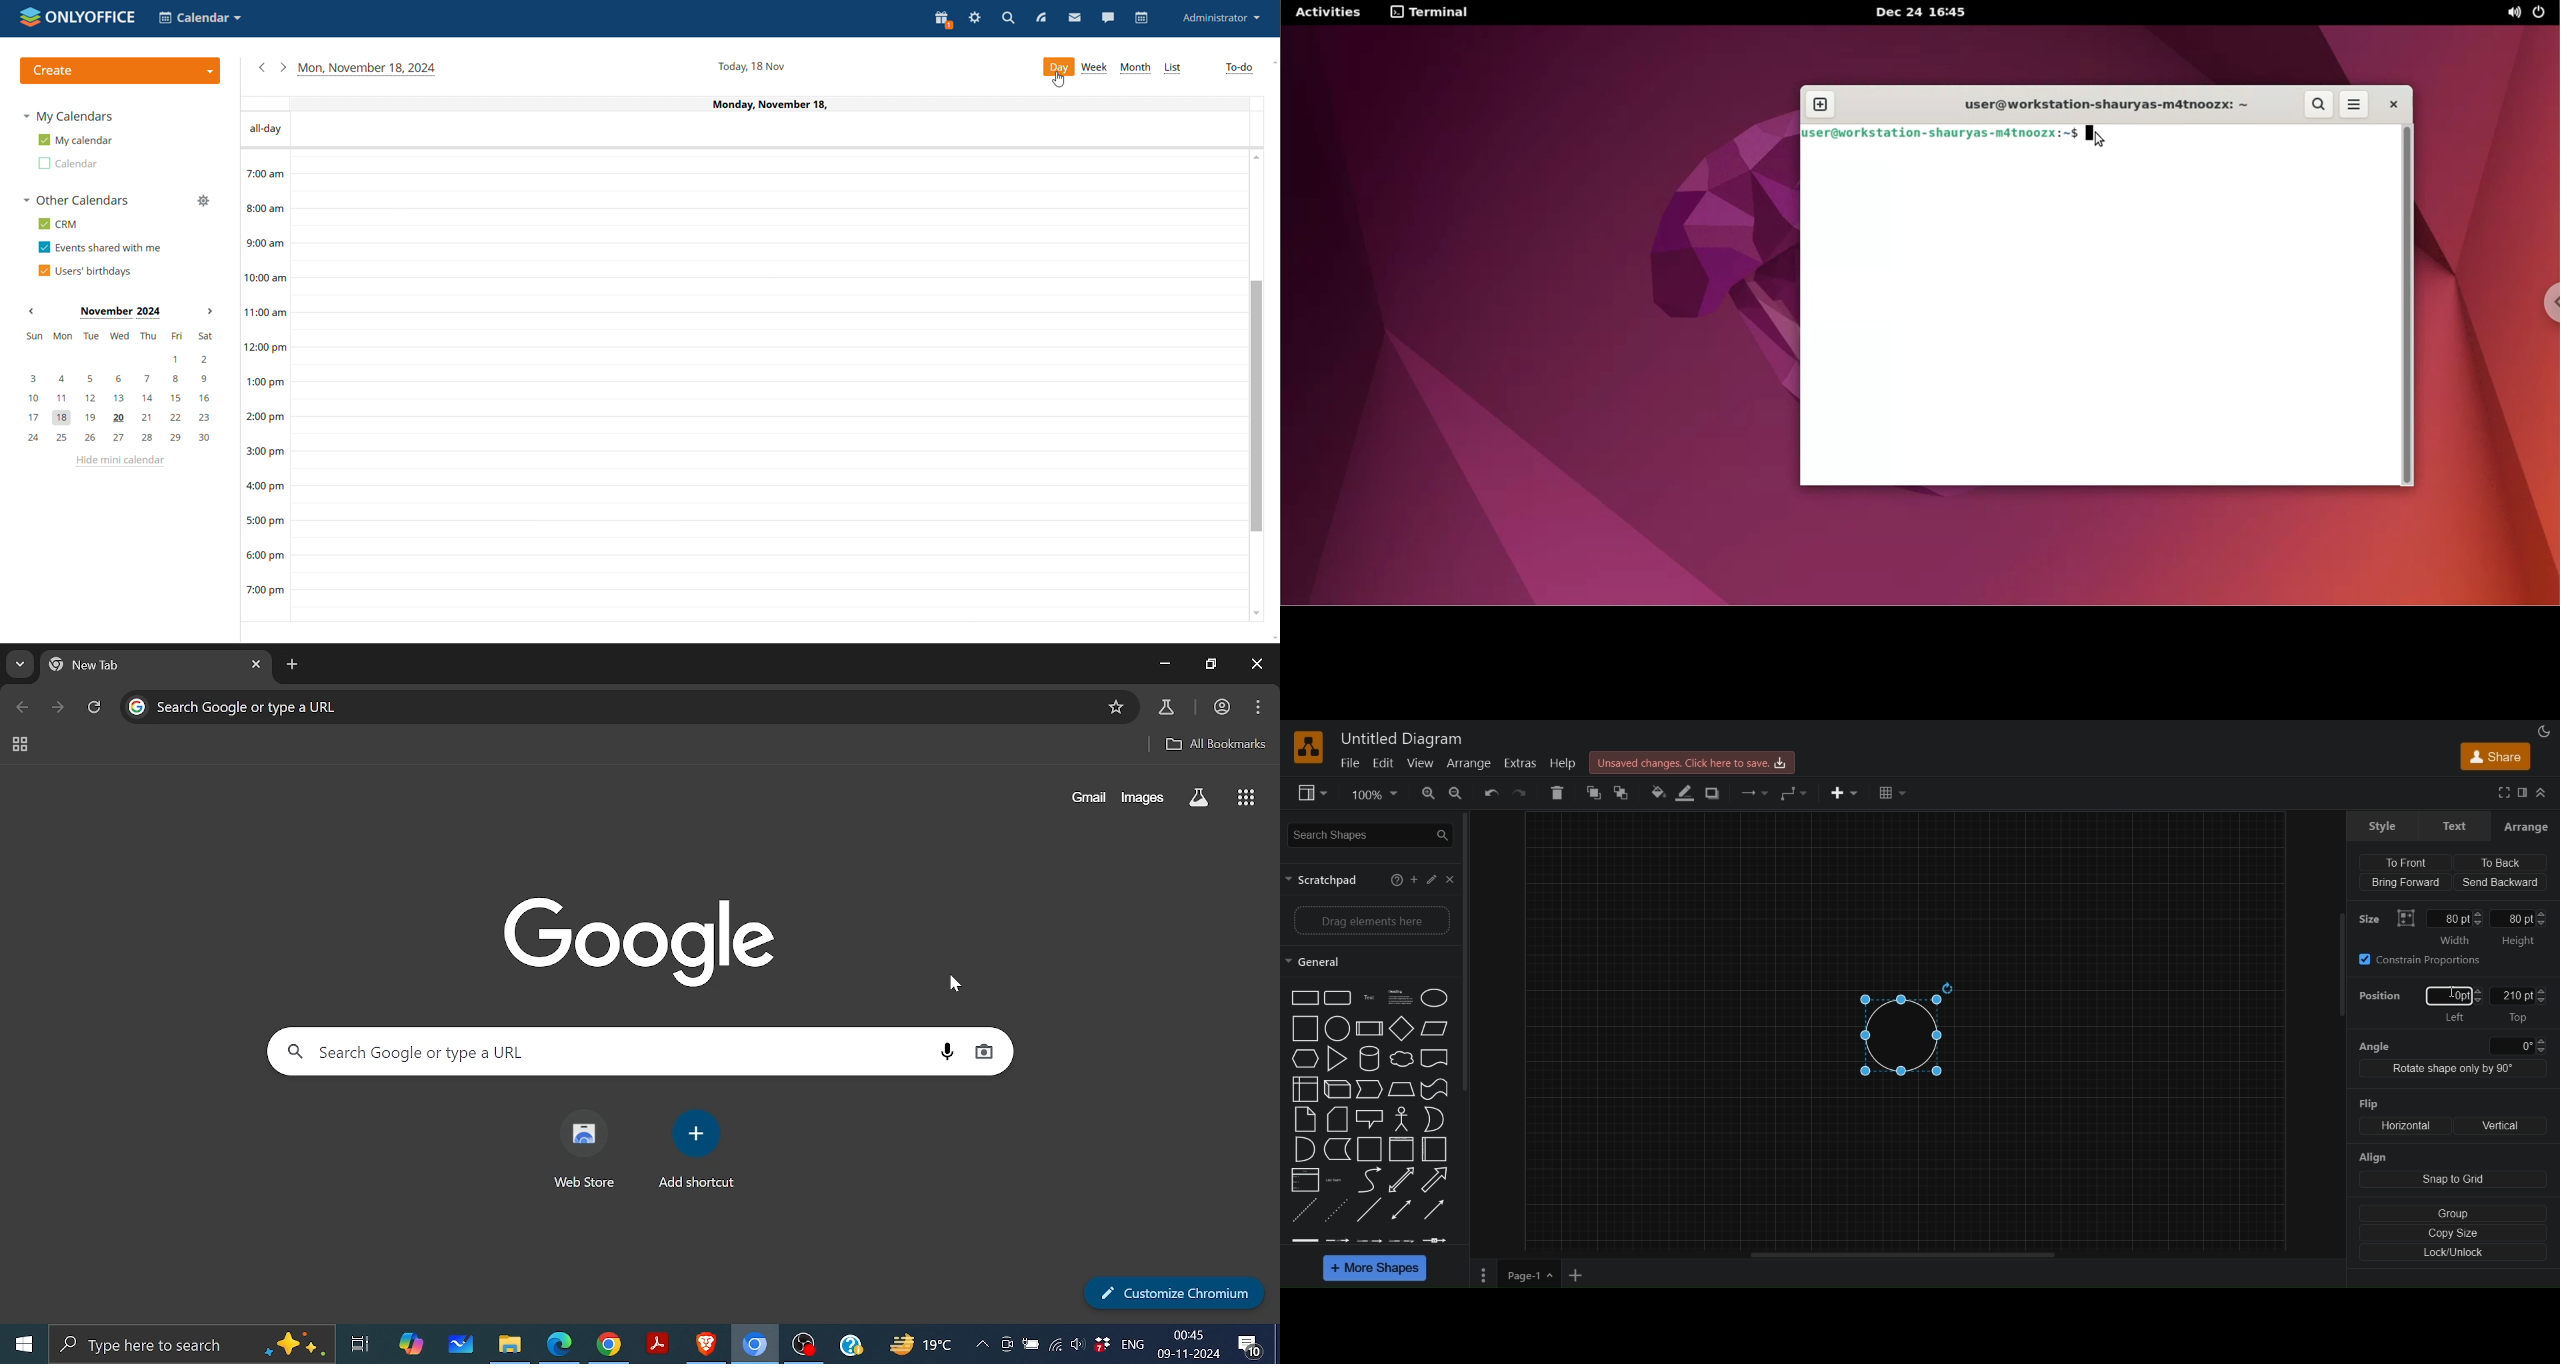 The height and width of the screenshot is (1372, 2576). I want to click on appearance, so click(2544, 730).